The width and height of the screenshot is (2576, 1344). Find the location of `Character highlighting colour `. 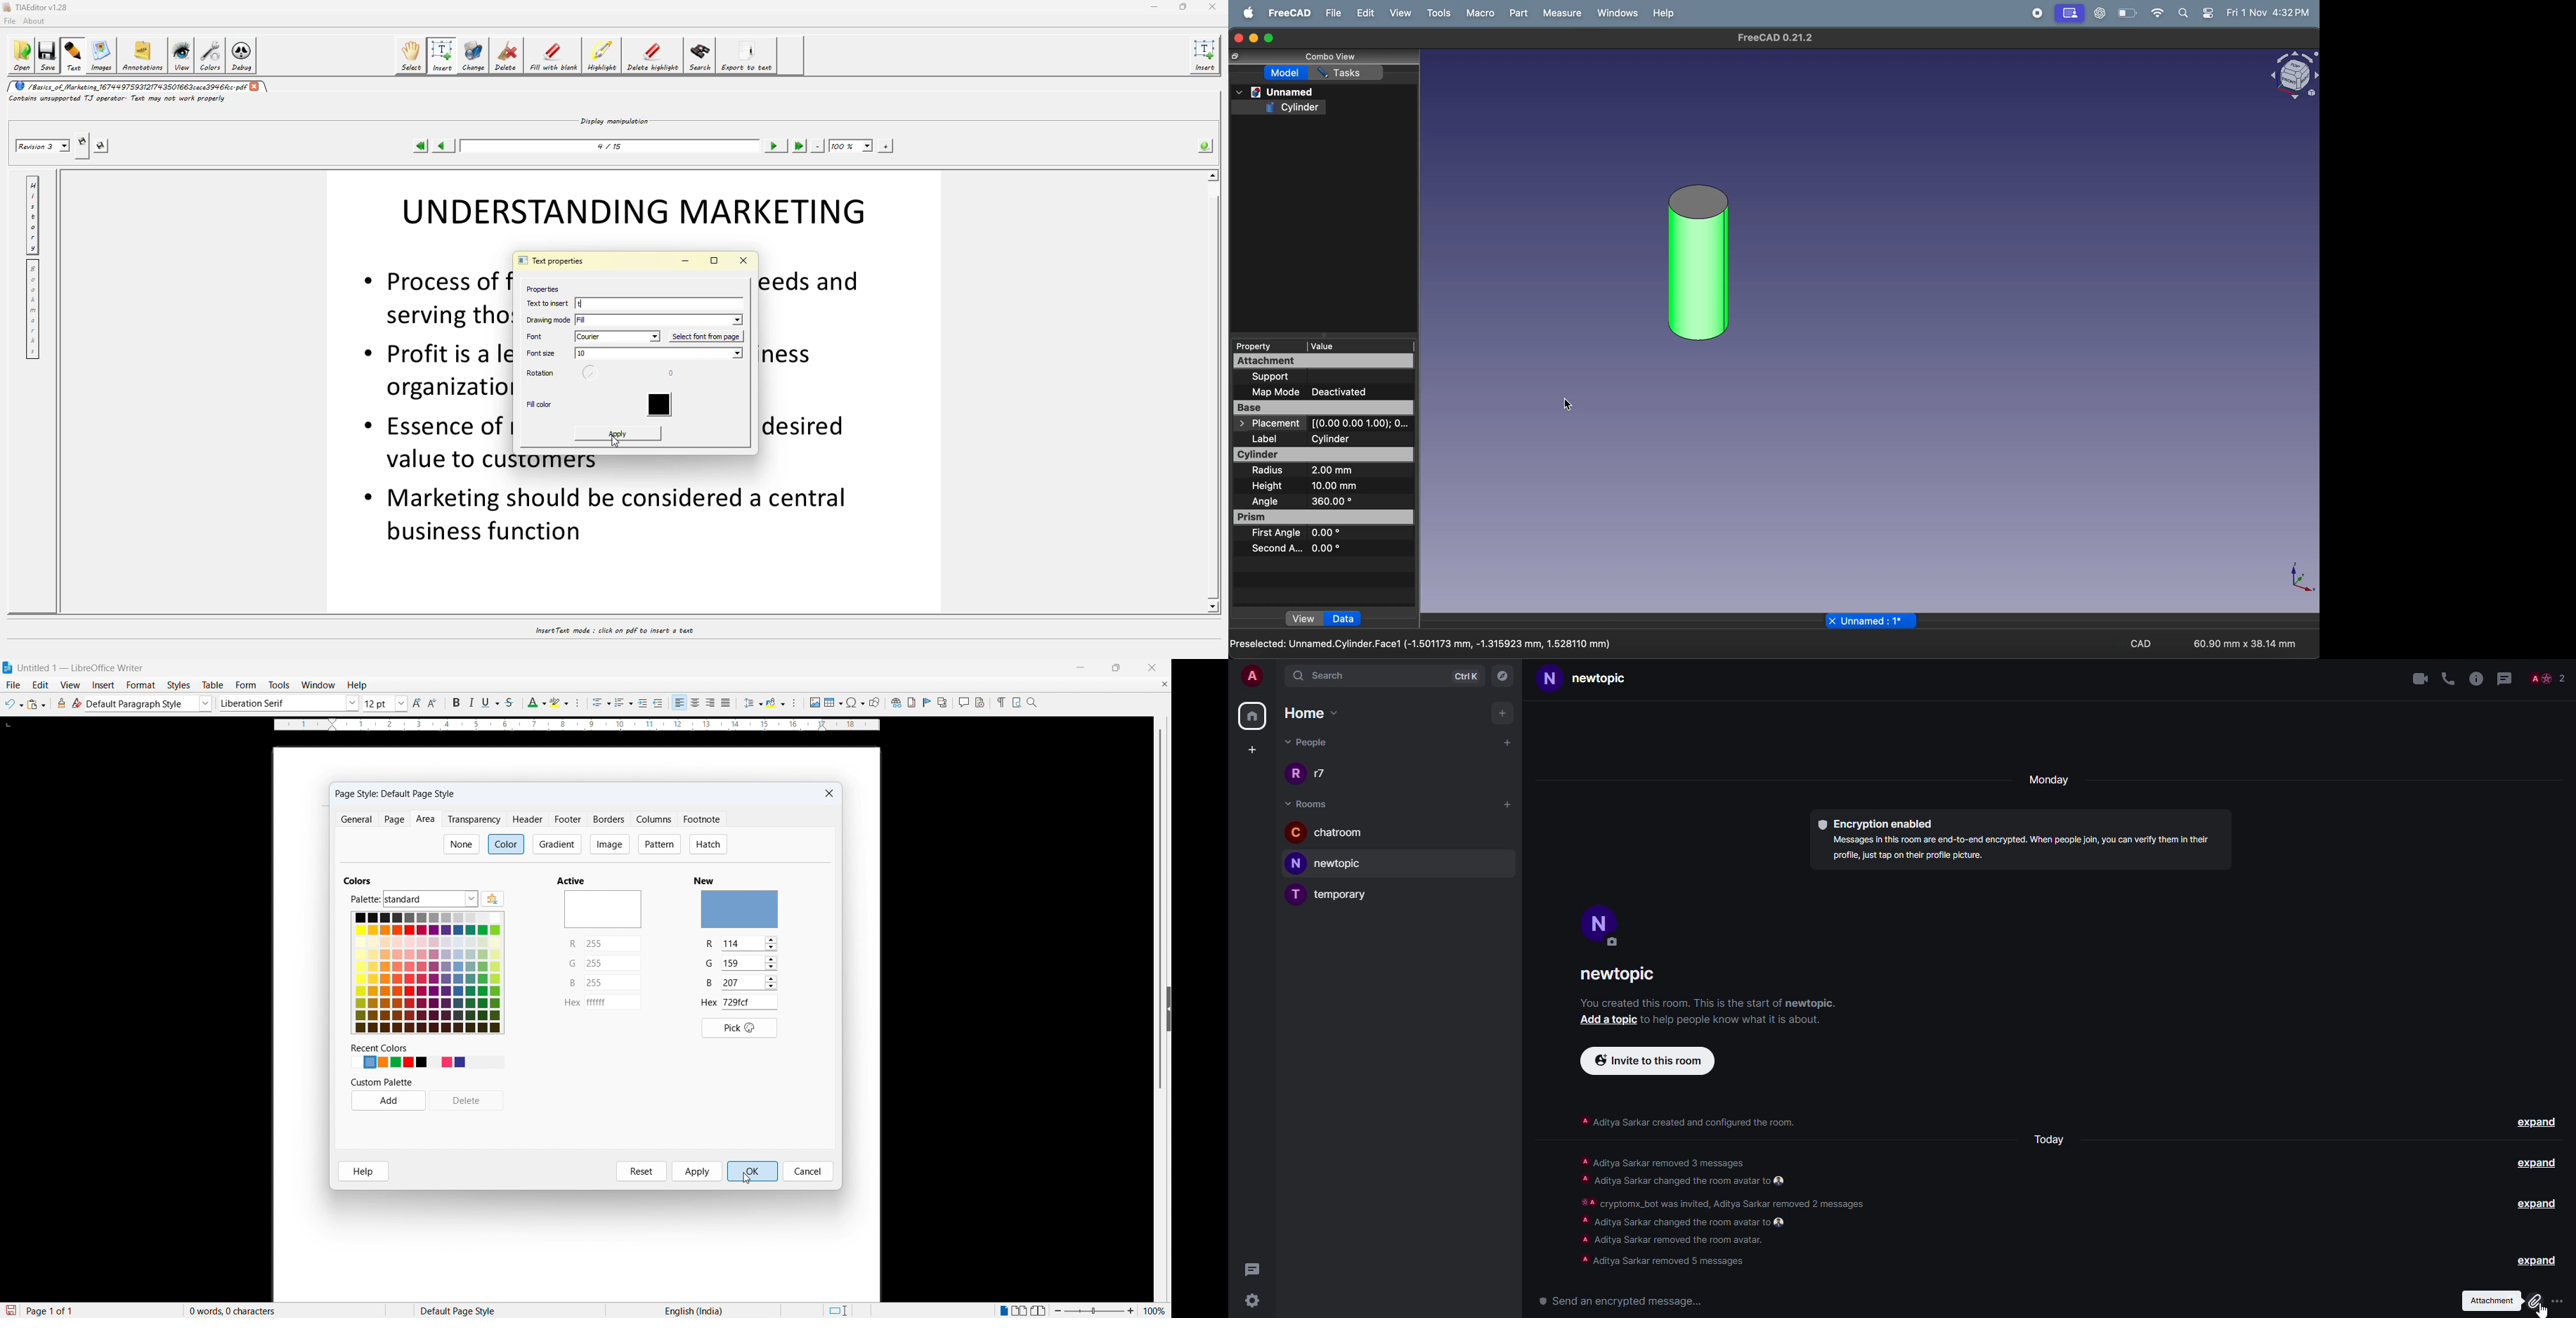

Character highlighting colour  is located at coordinates (560, 702).